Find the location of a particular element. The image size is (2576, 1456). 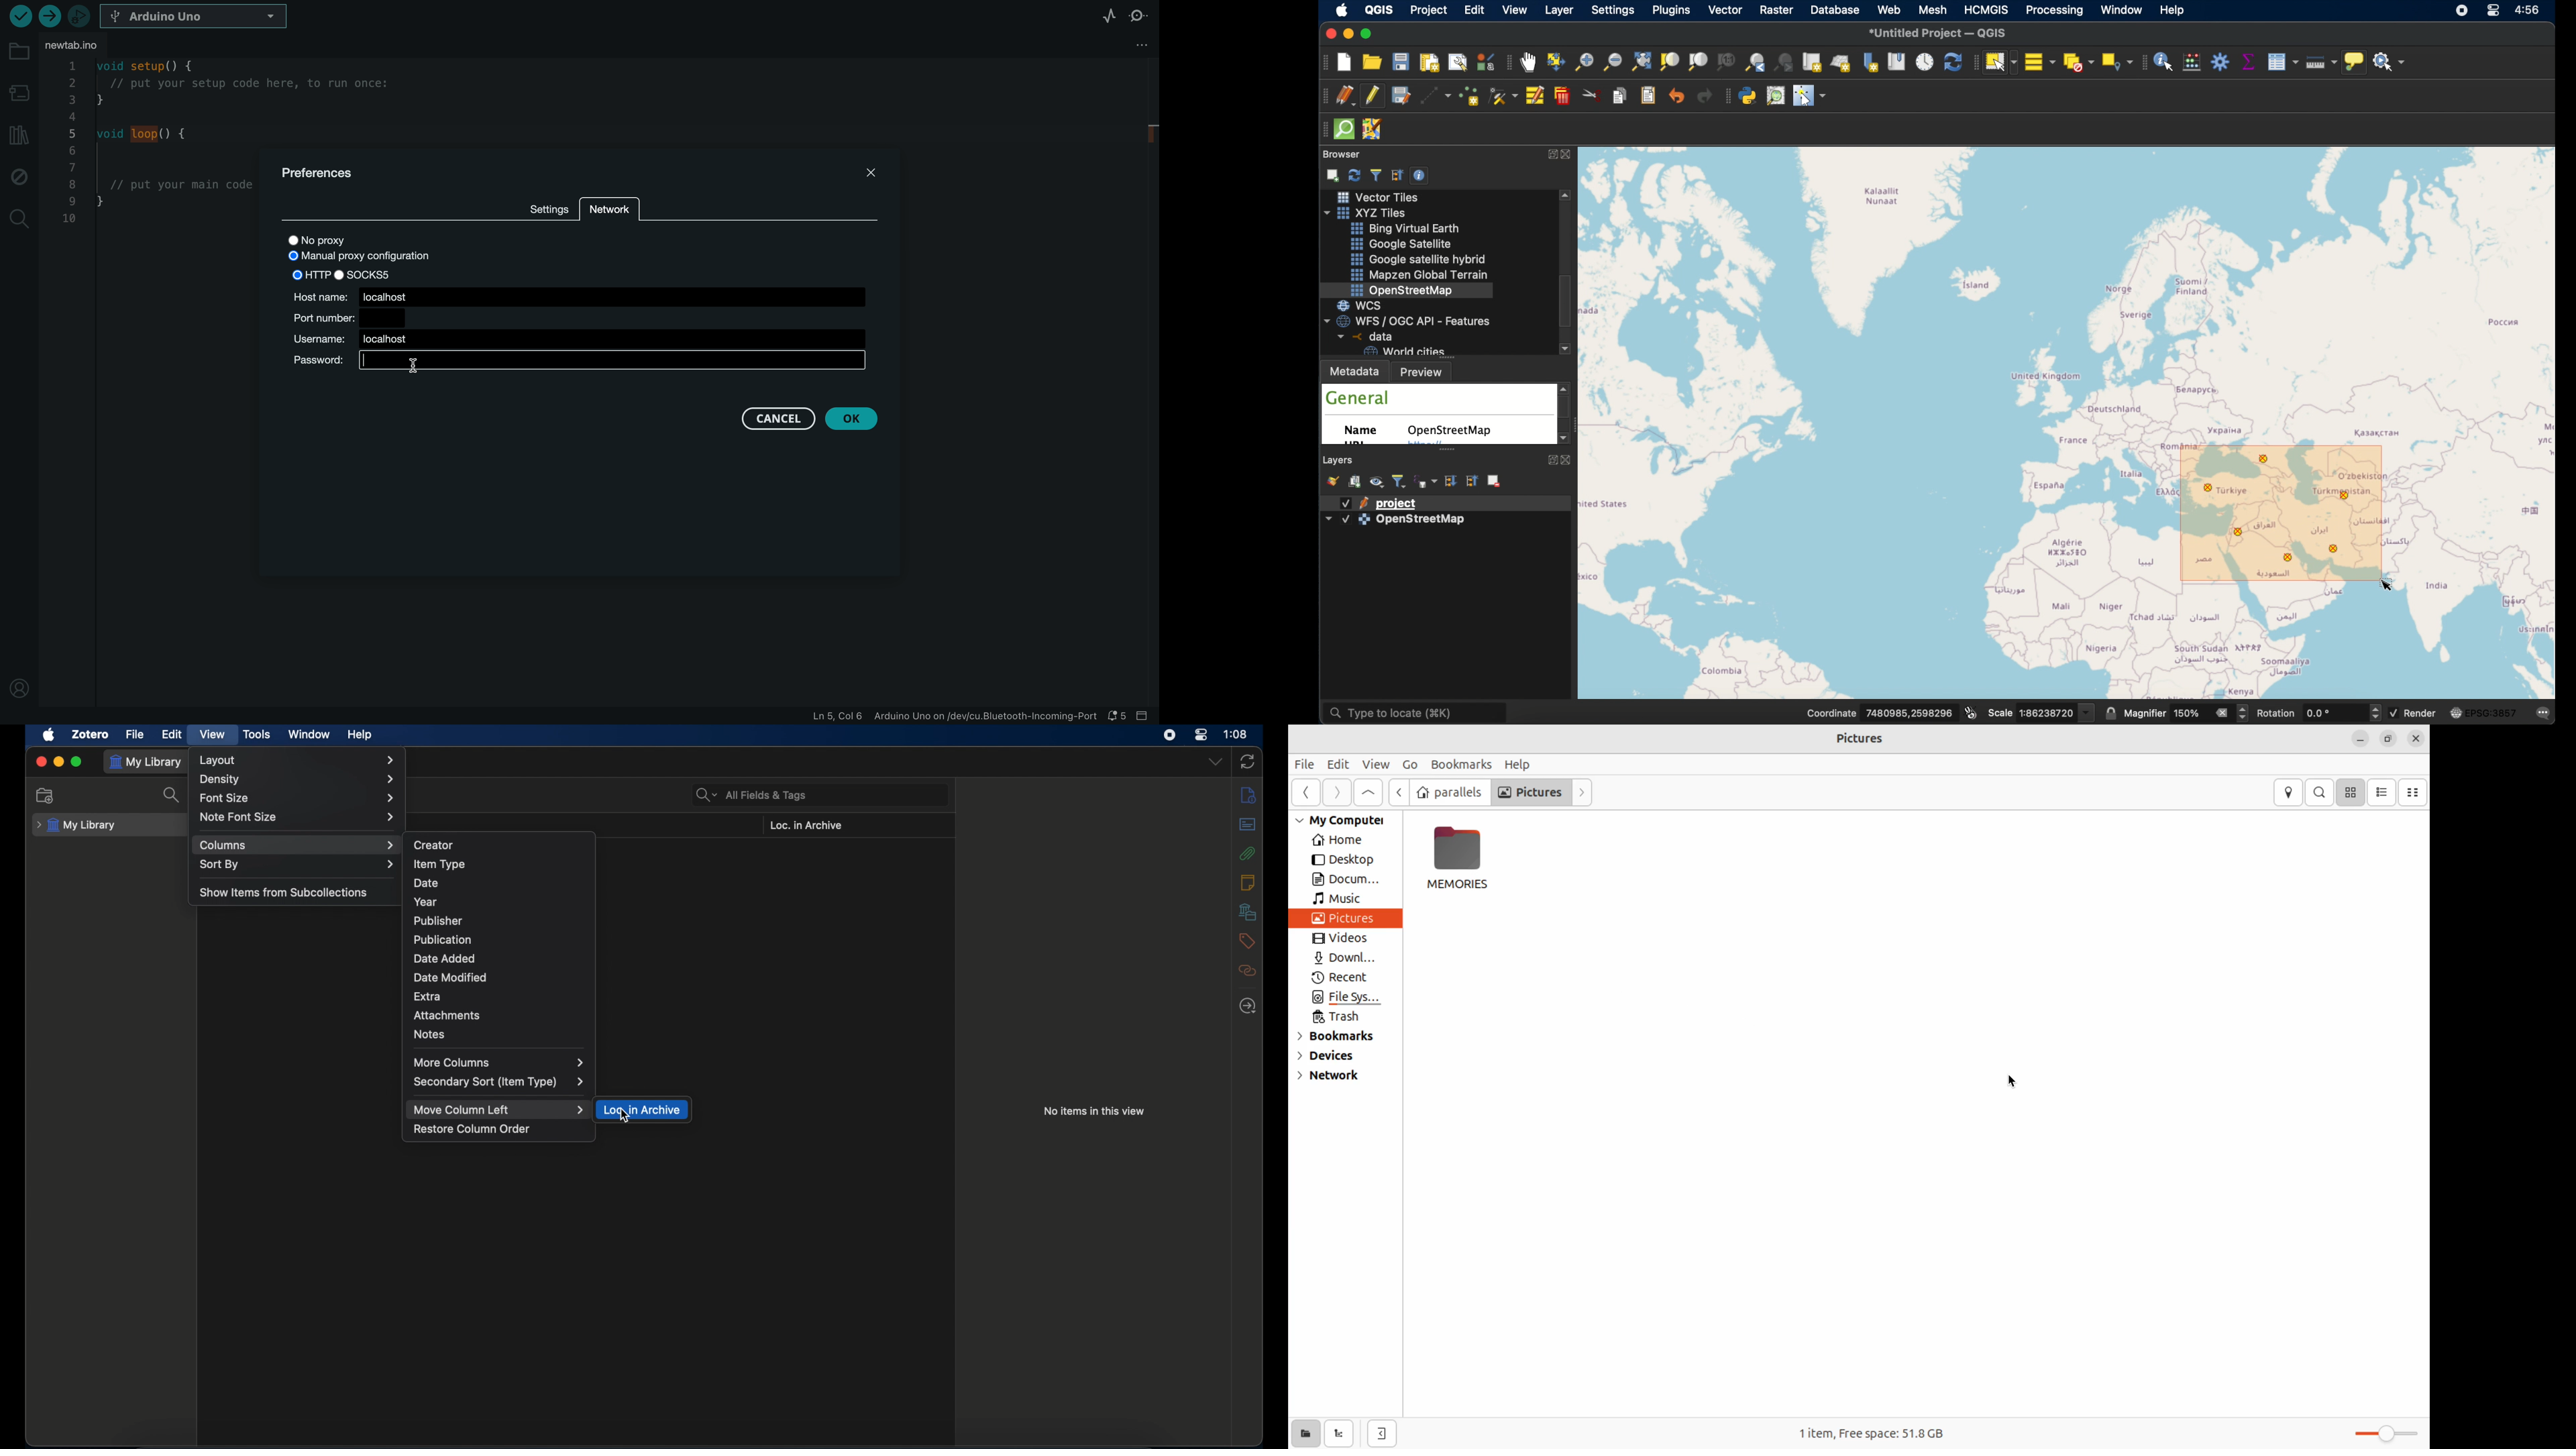

sort by is located at coordinates (297, 864).